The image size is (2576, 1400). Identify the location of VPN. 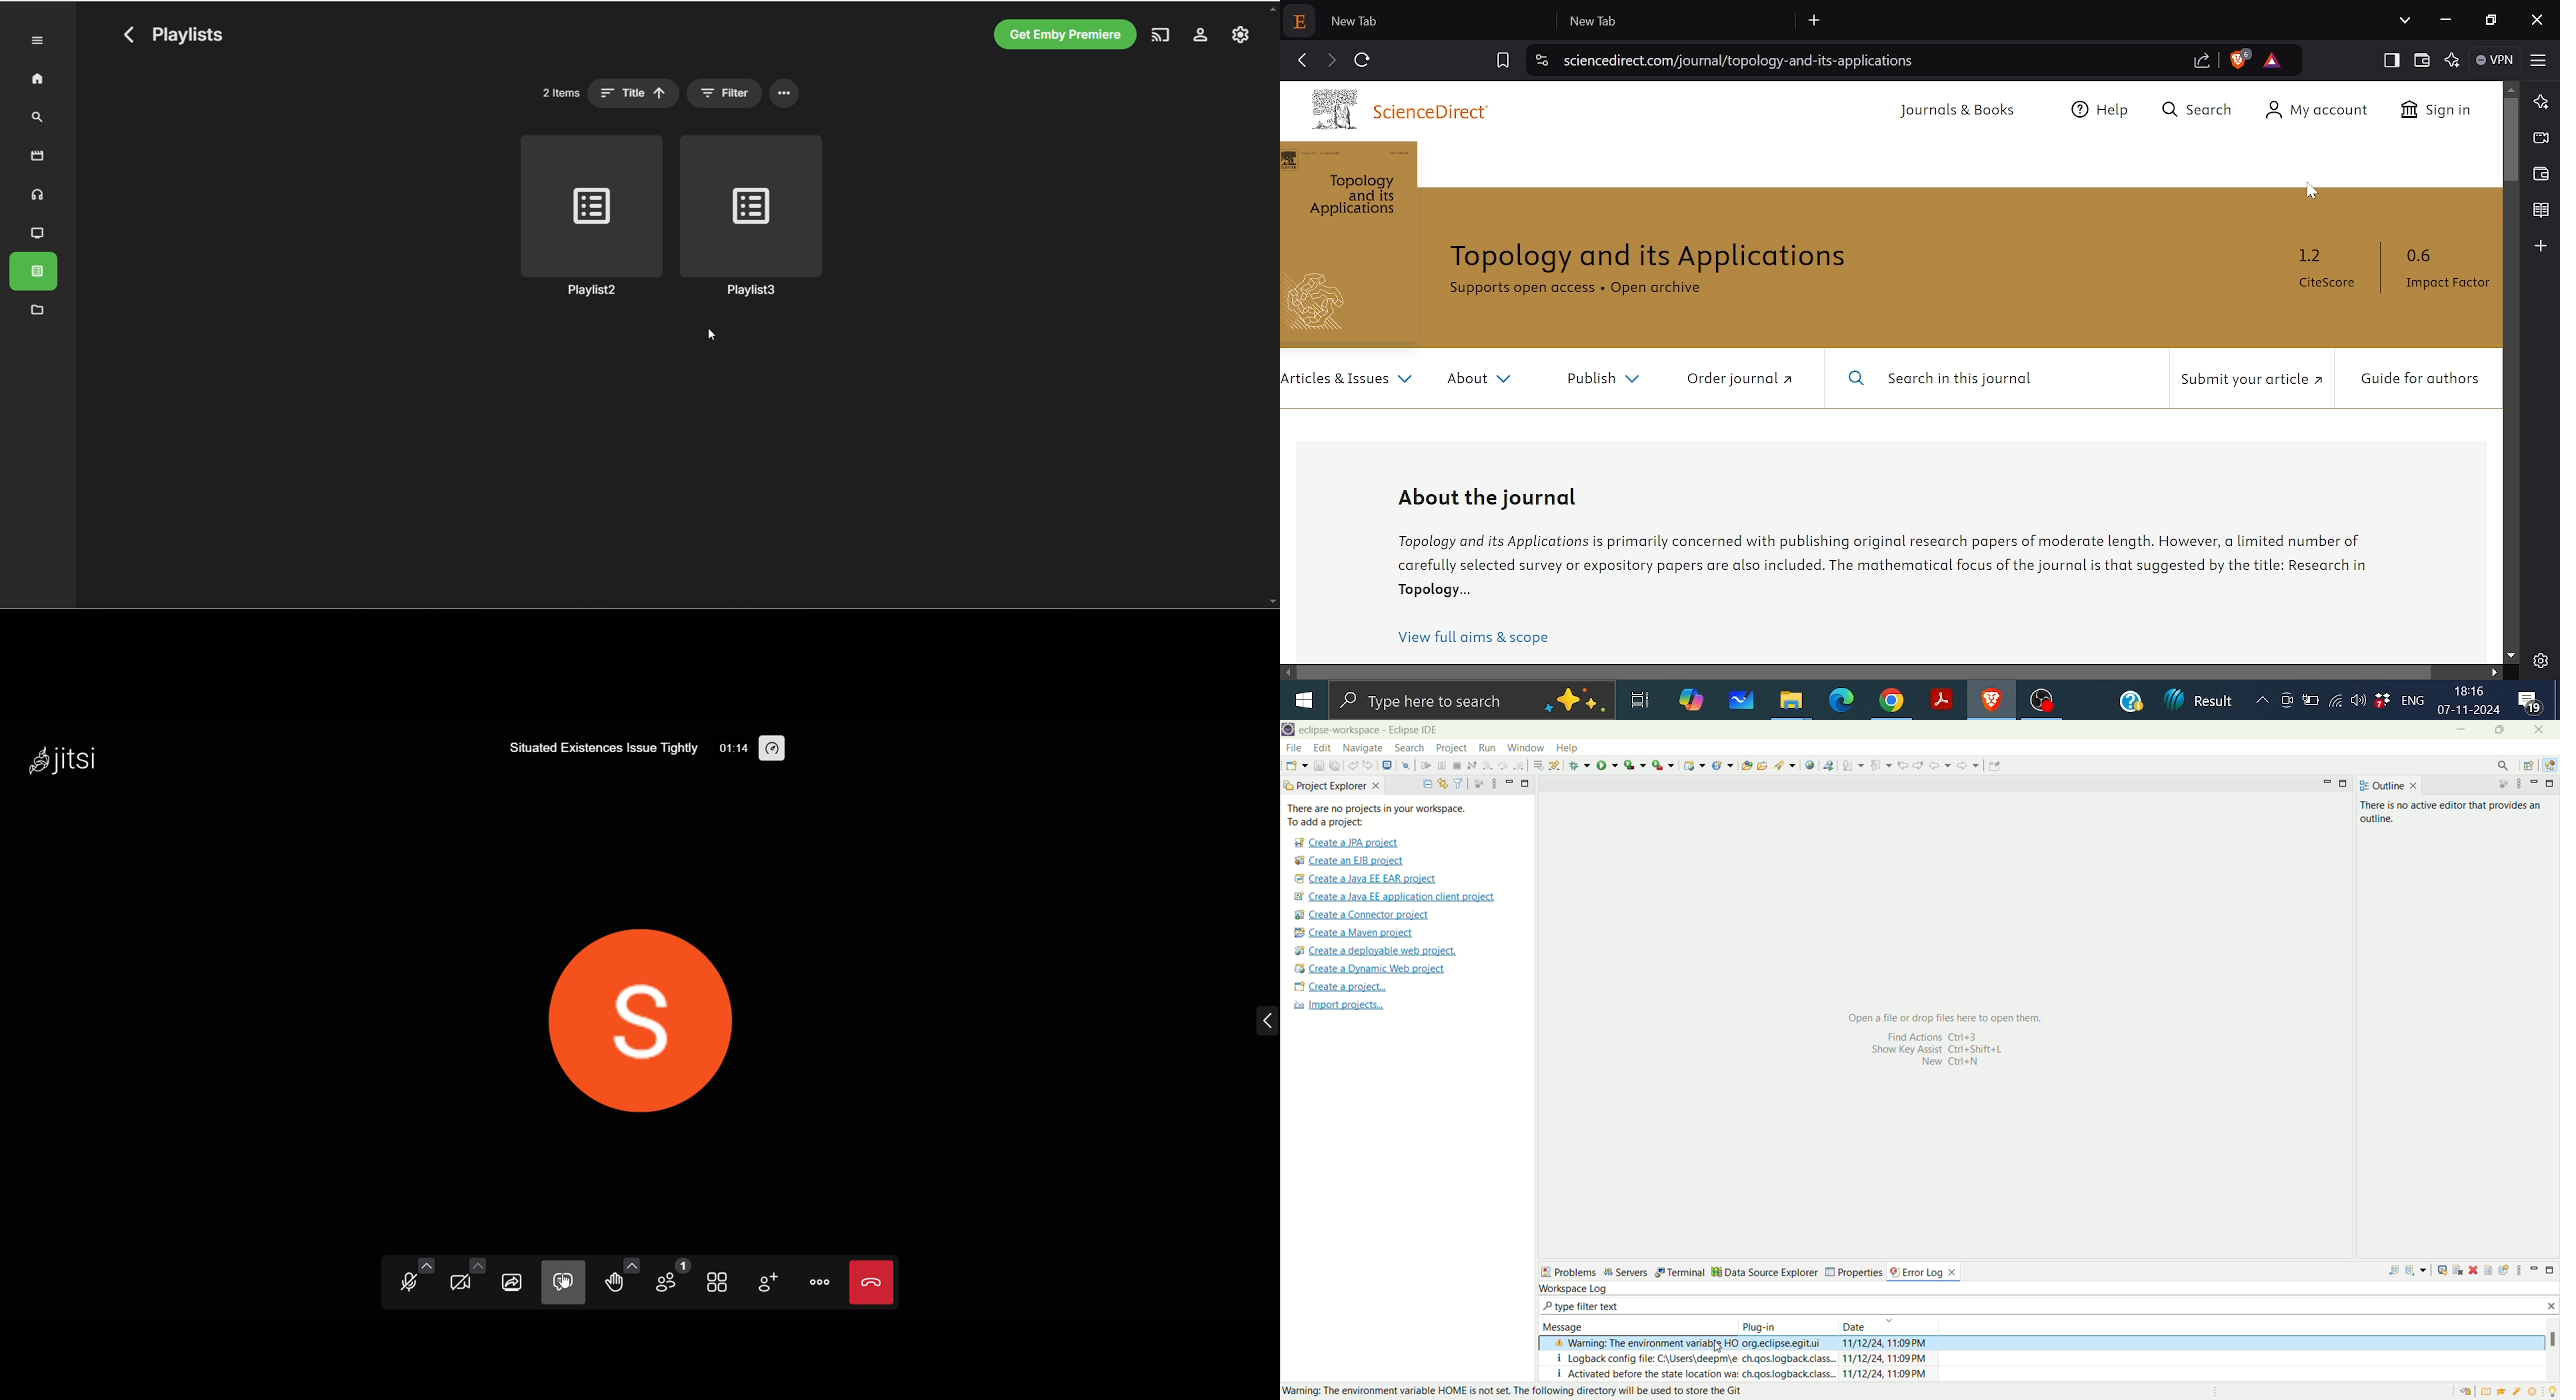
(2496, 60).